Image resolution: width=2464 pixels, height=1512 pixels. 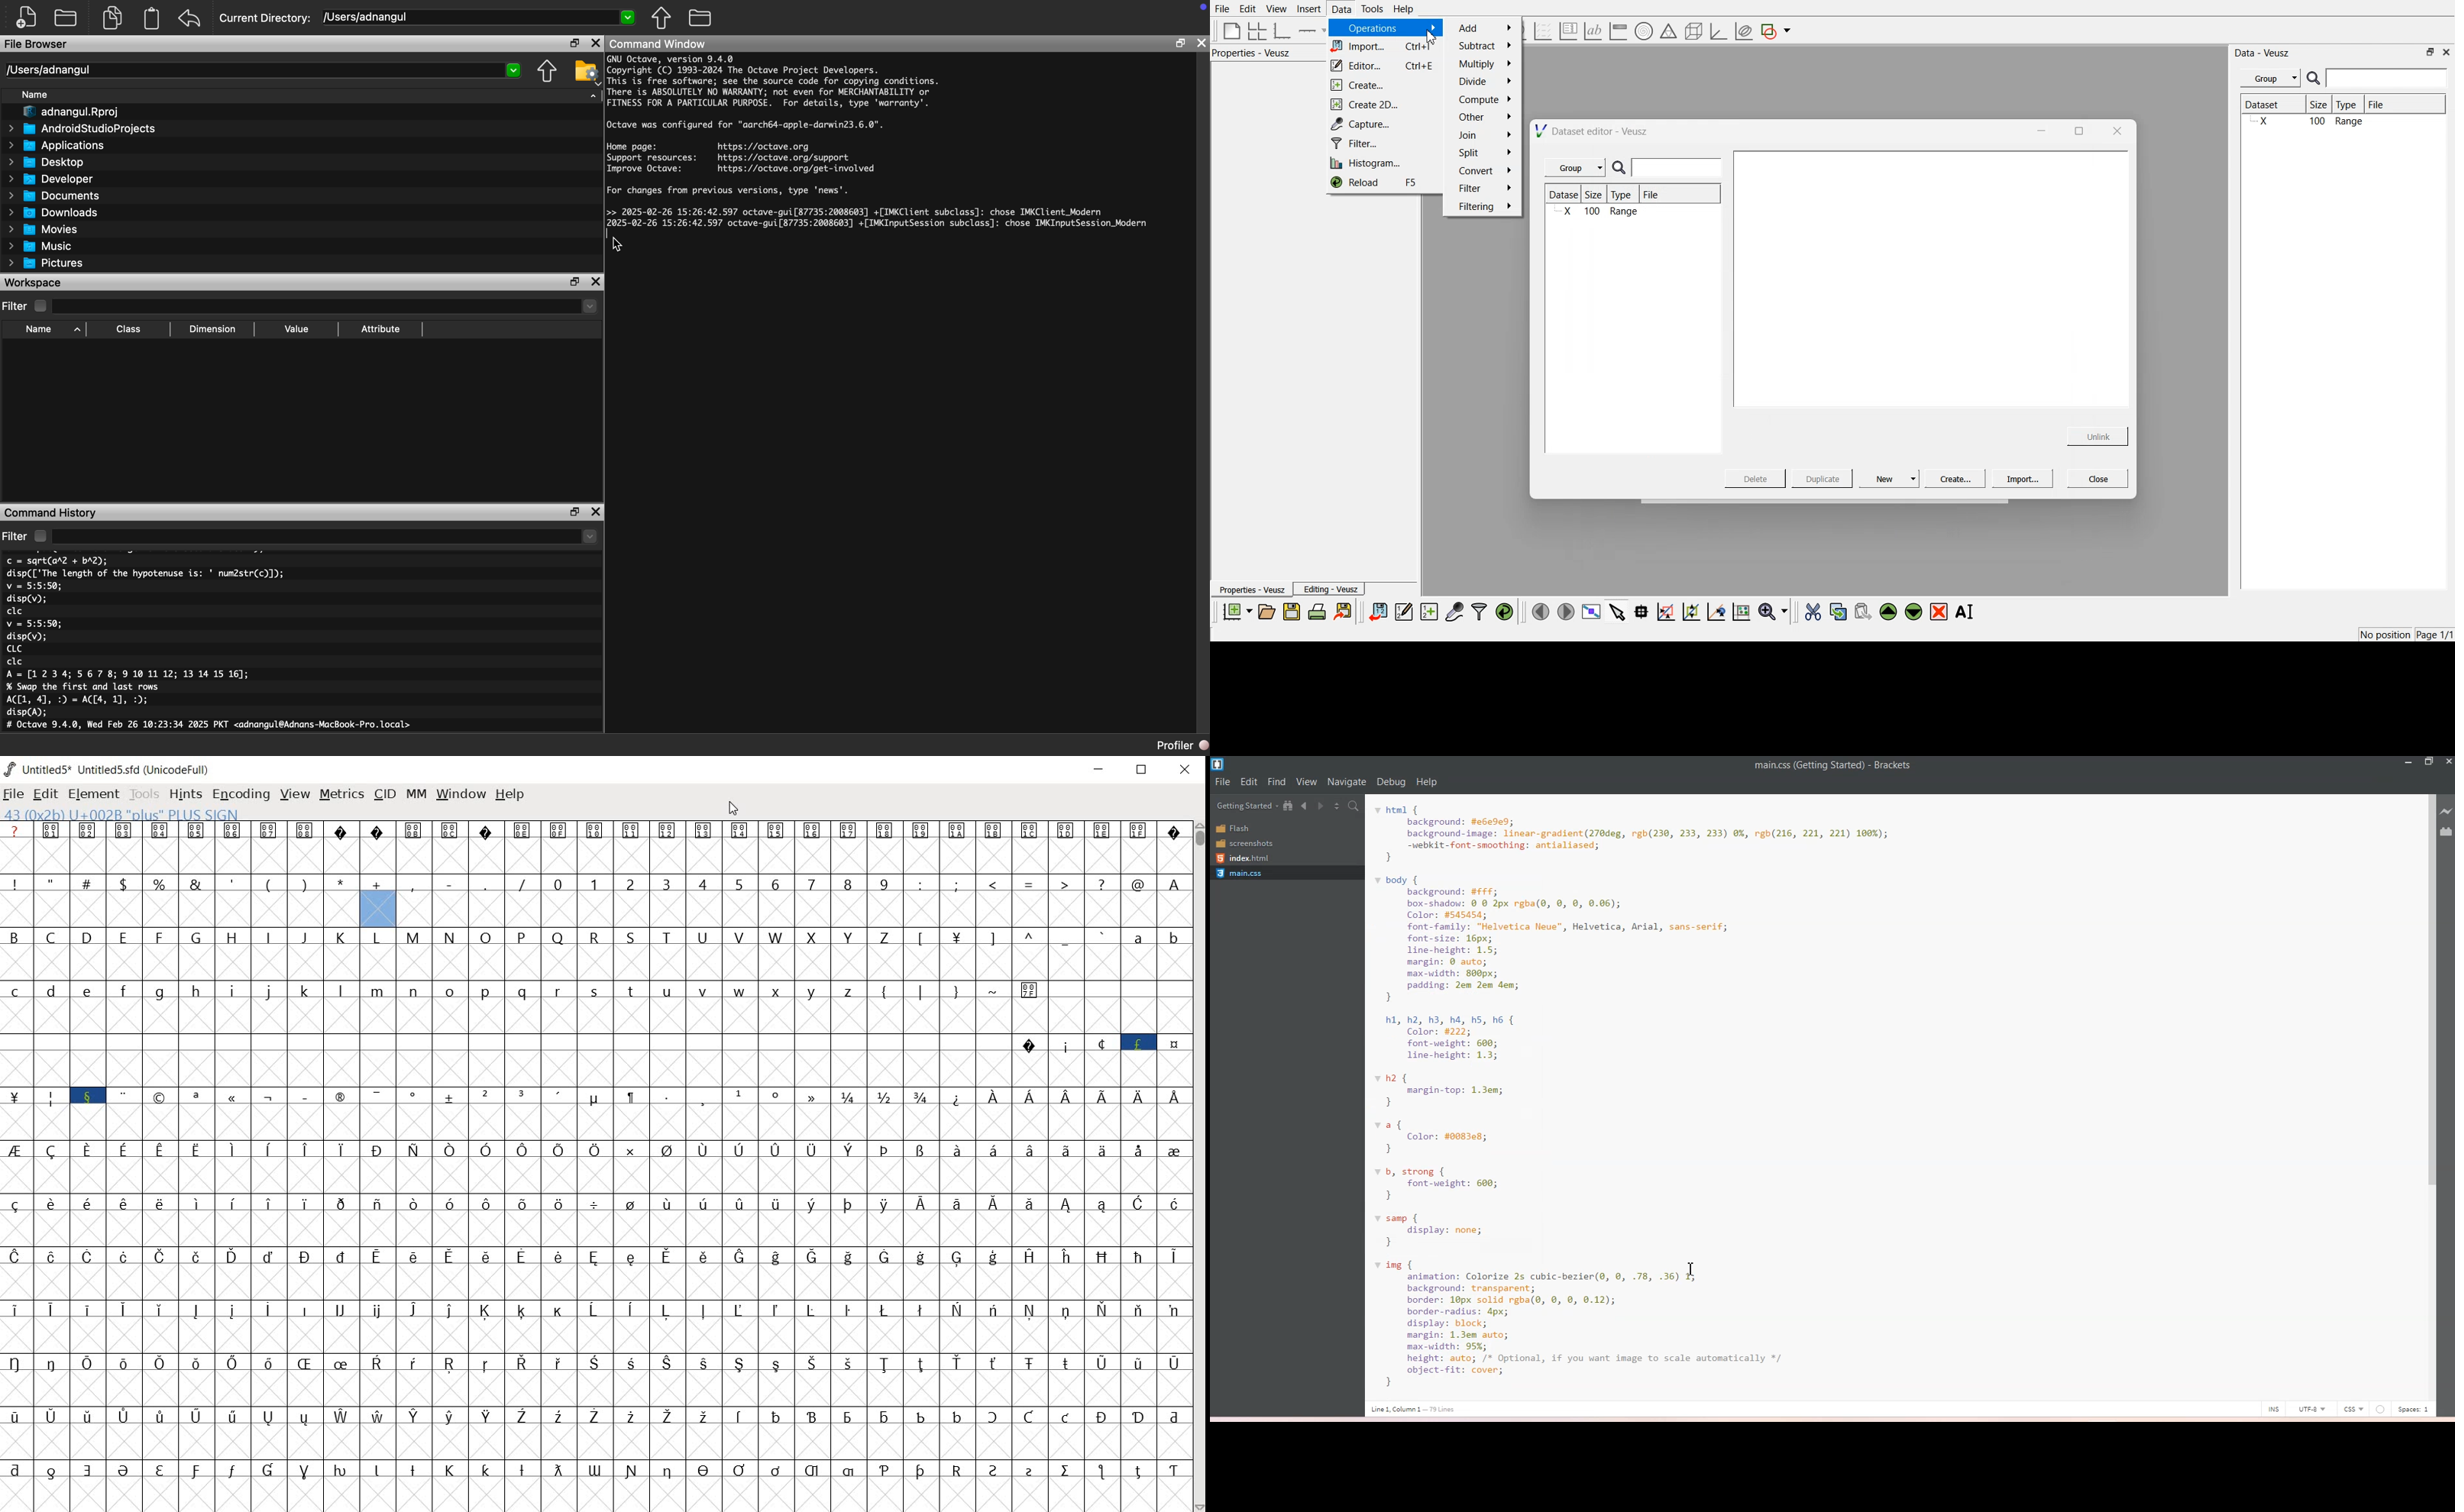 What do you see at coordinates (1249, 782) in the screenshot?
I see `Edit` at bounding box center [1249, 782].